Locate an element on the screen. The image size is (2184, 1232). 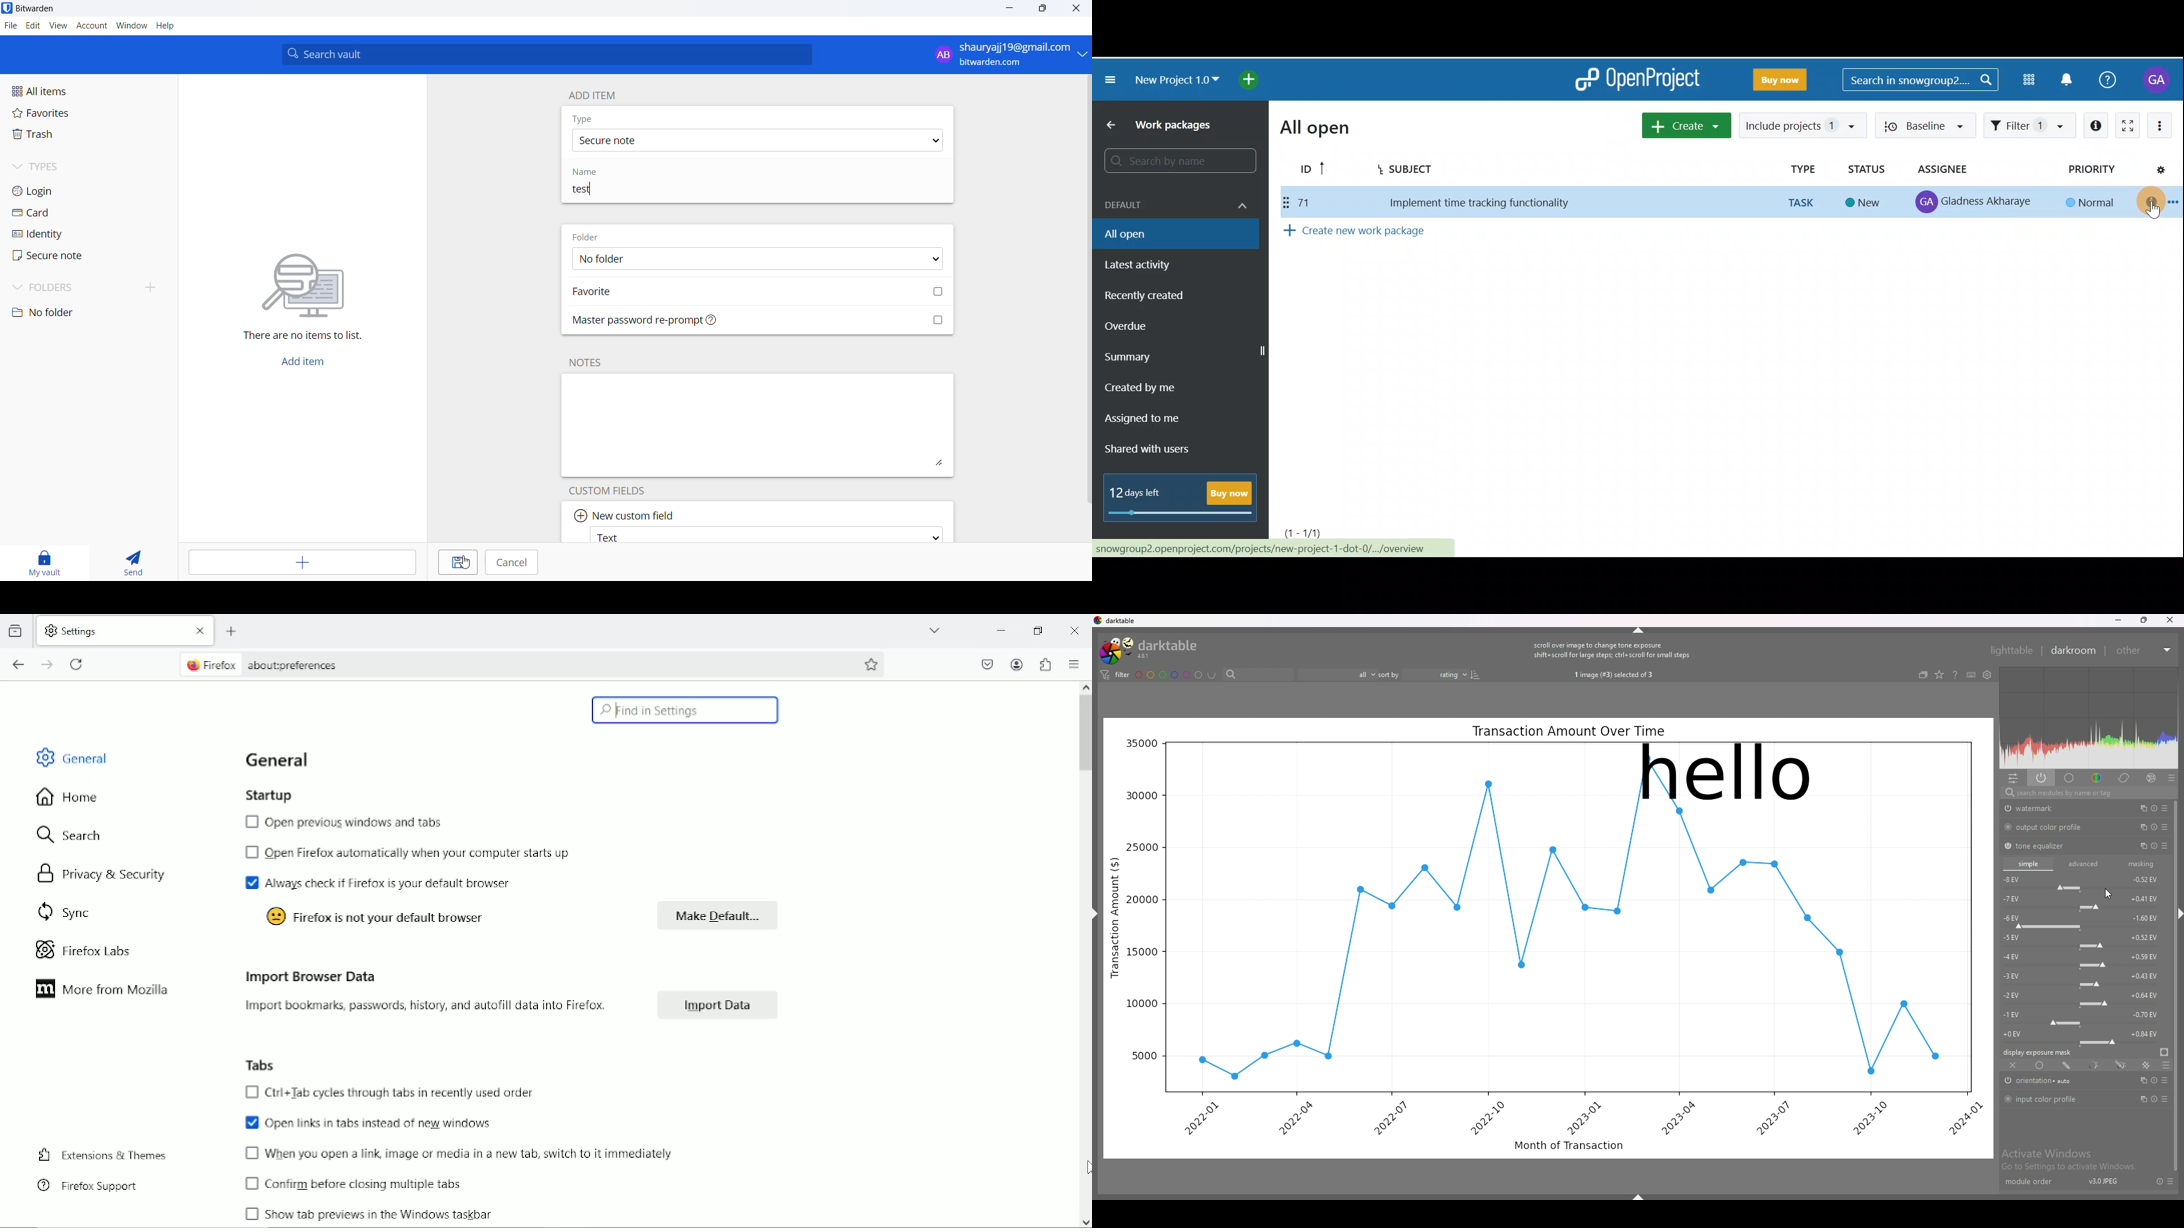
presets is located at coordinates (2171, 778).